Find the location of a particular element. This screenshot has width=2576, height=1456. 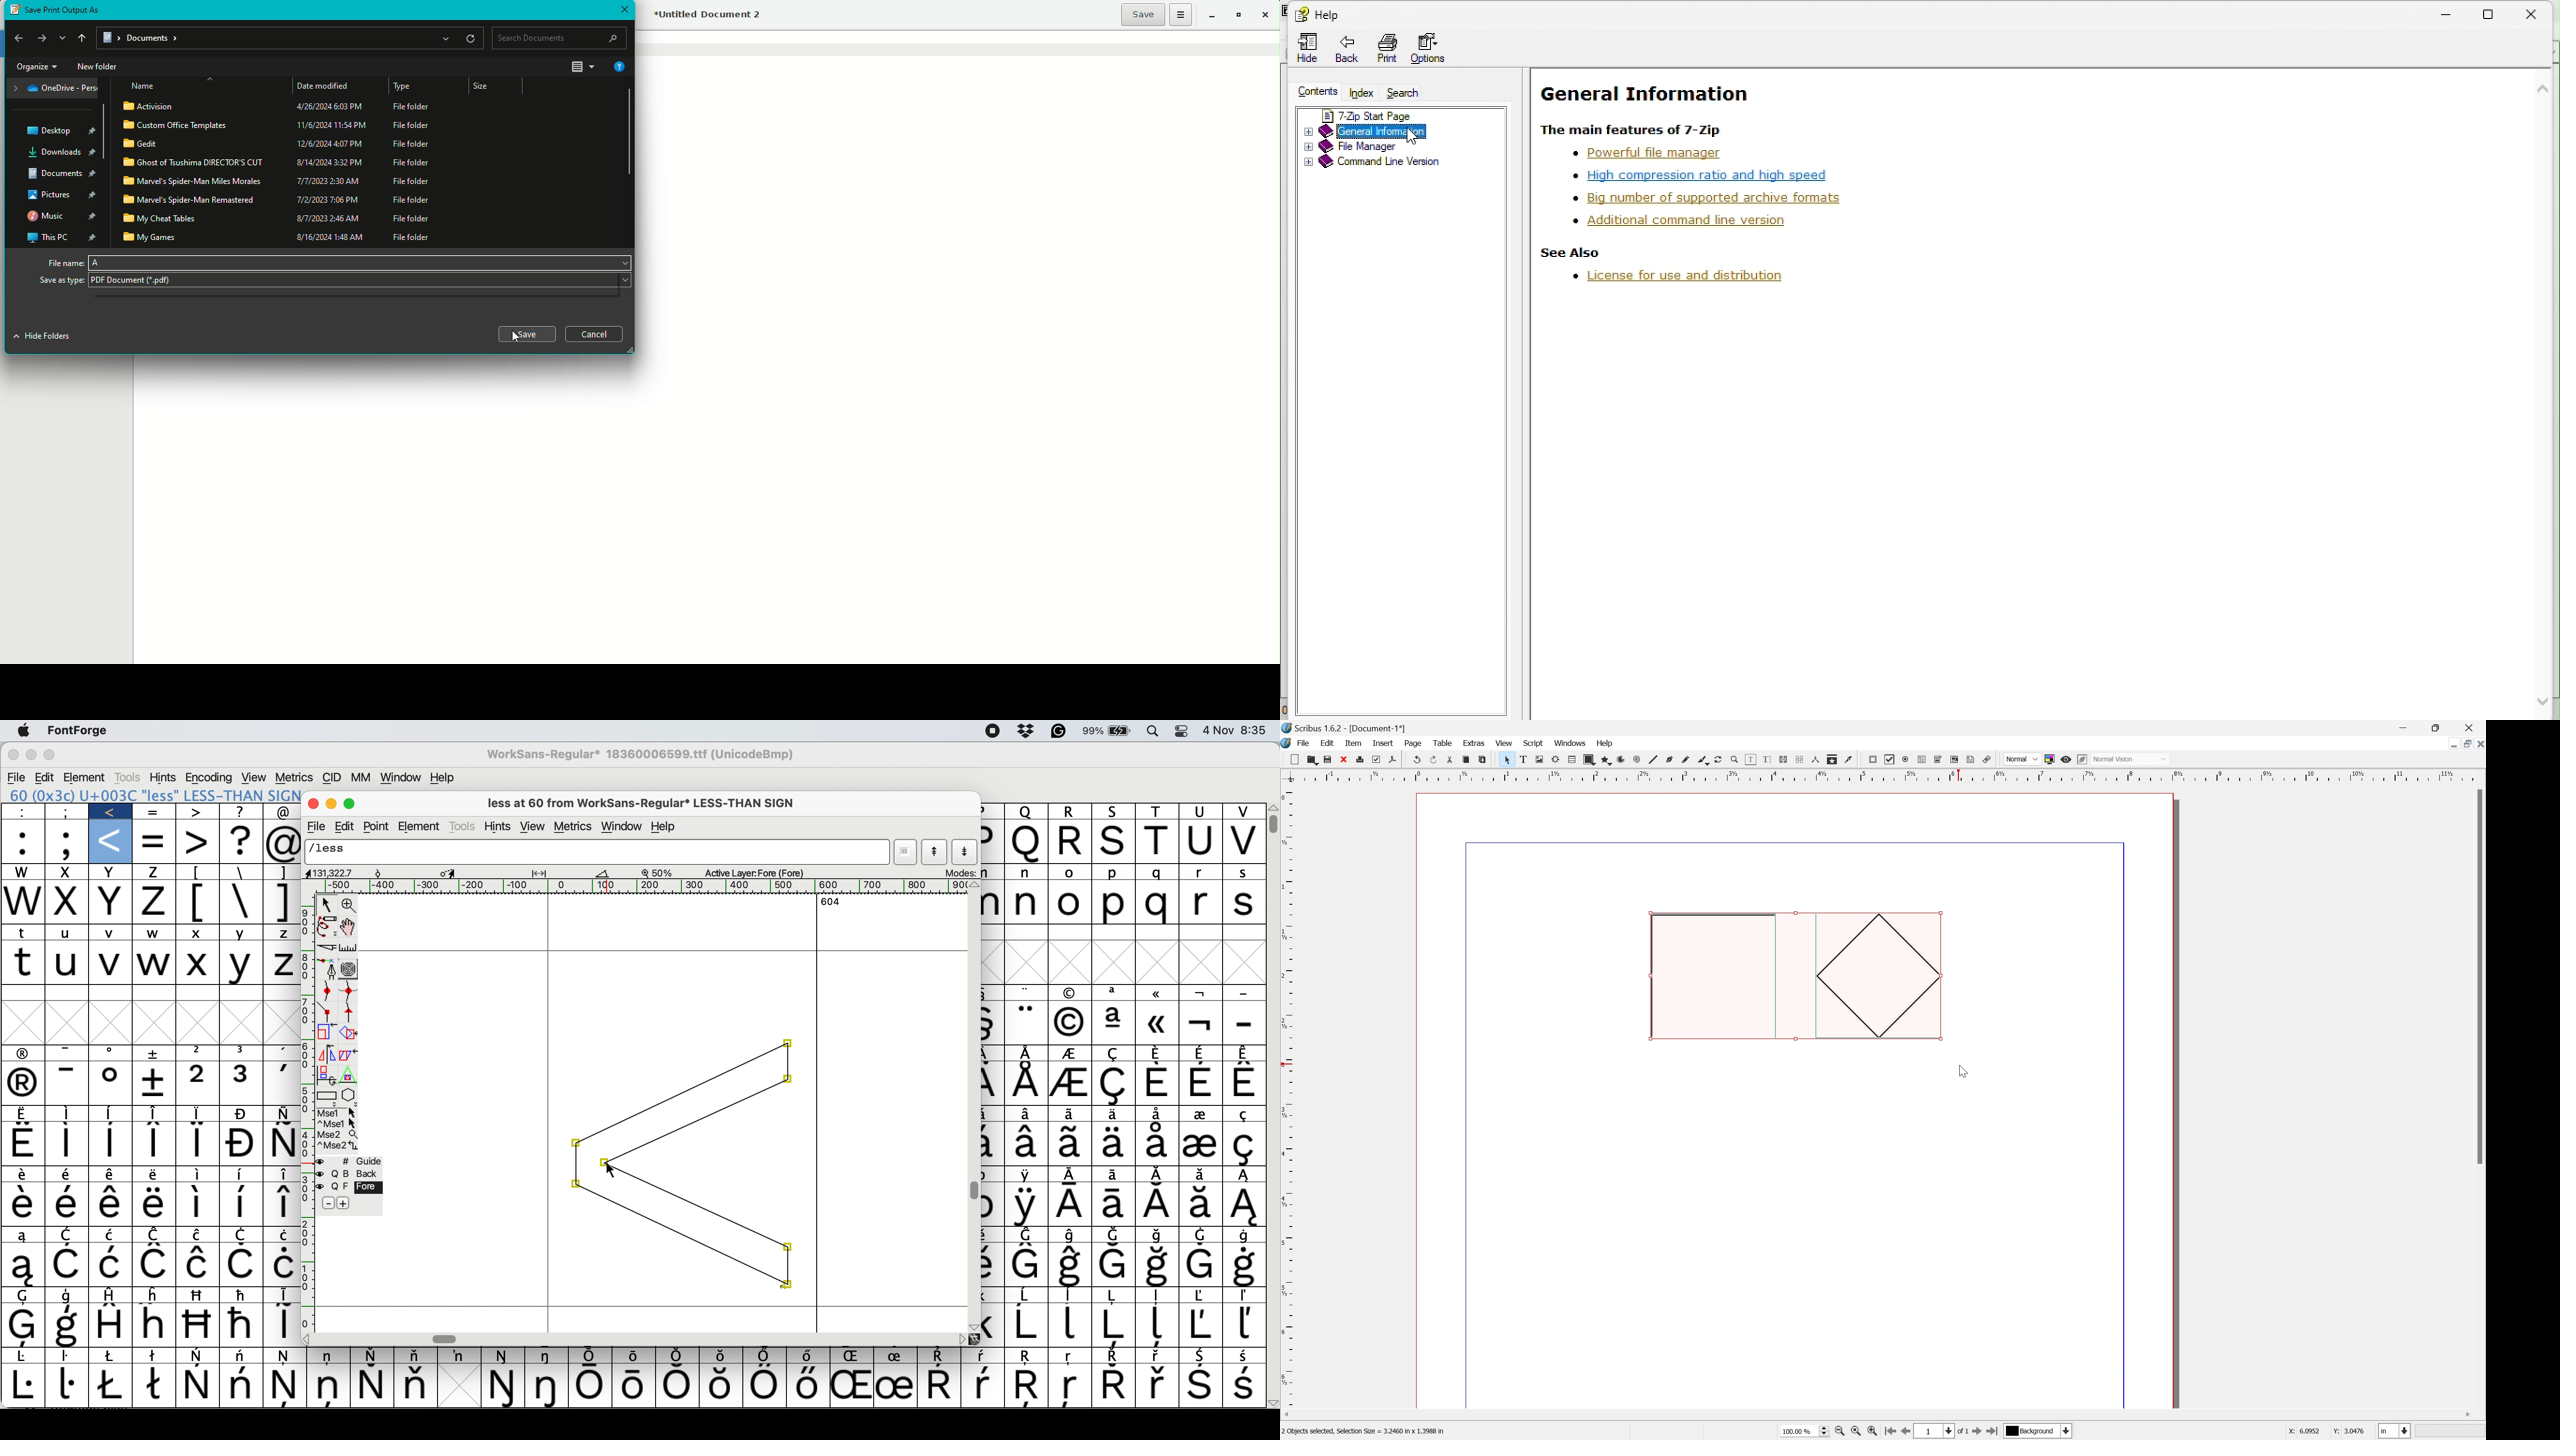

Symbol is located at coordinates (1073, 992).